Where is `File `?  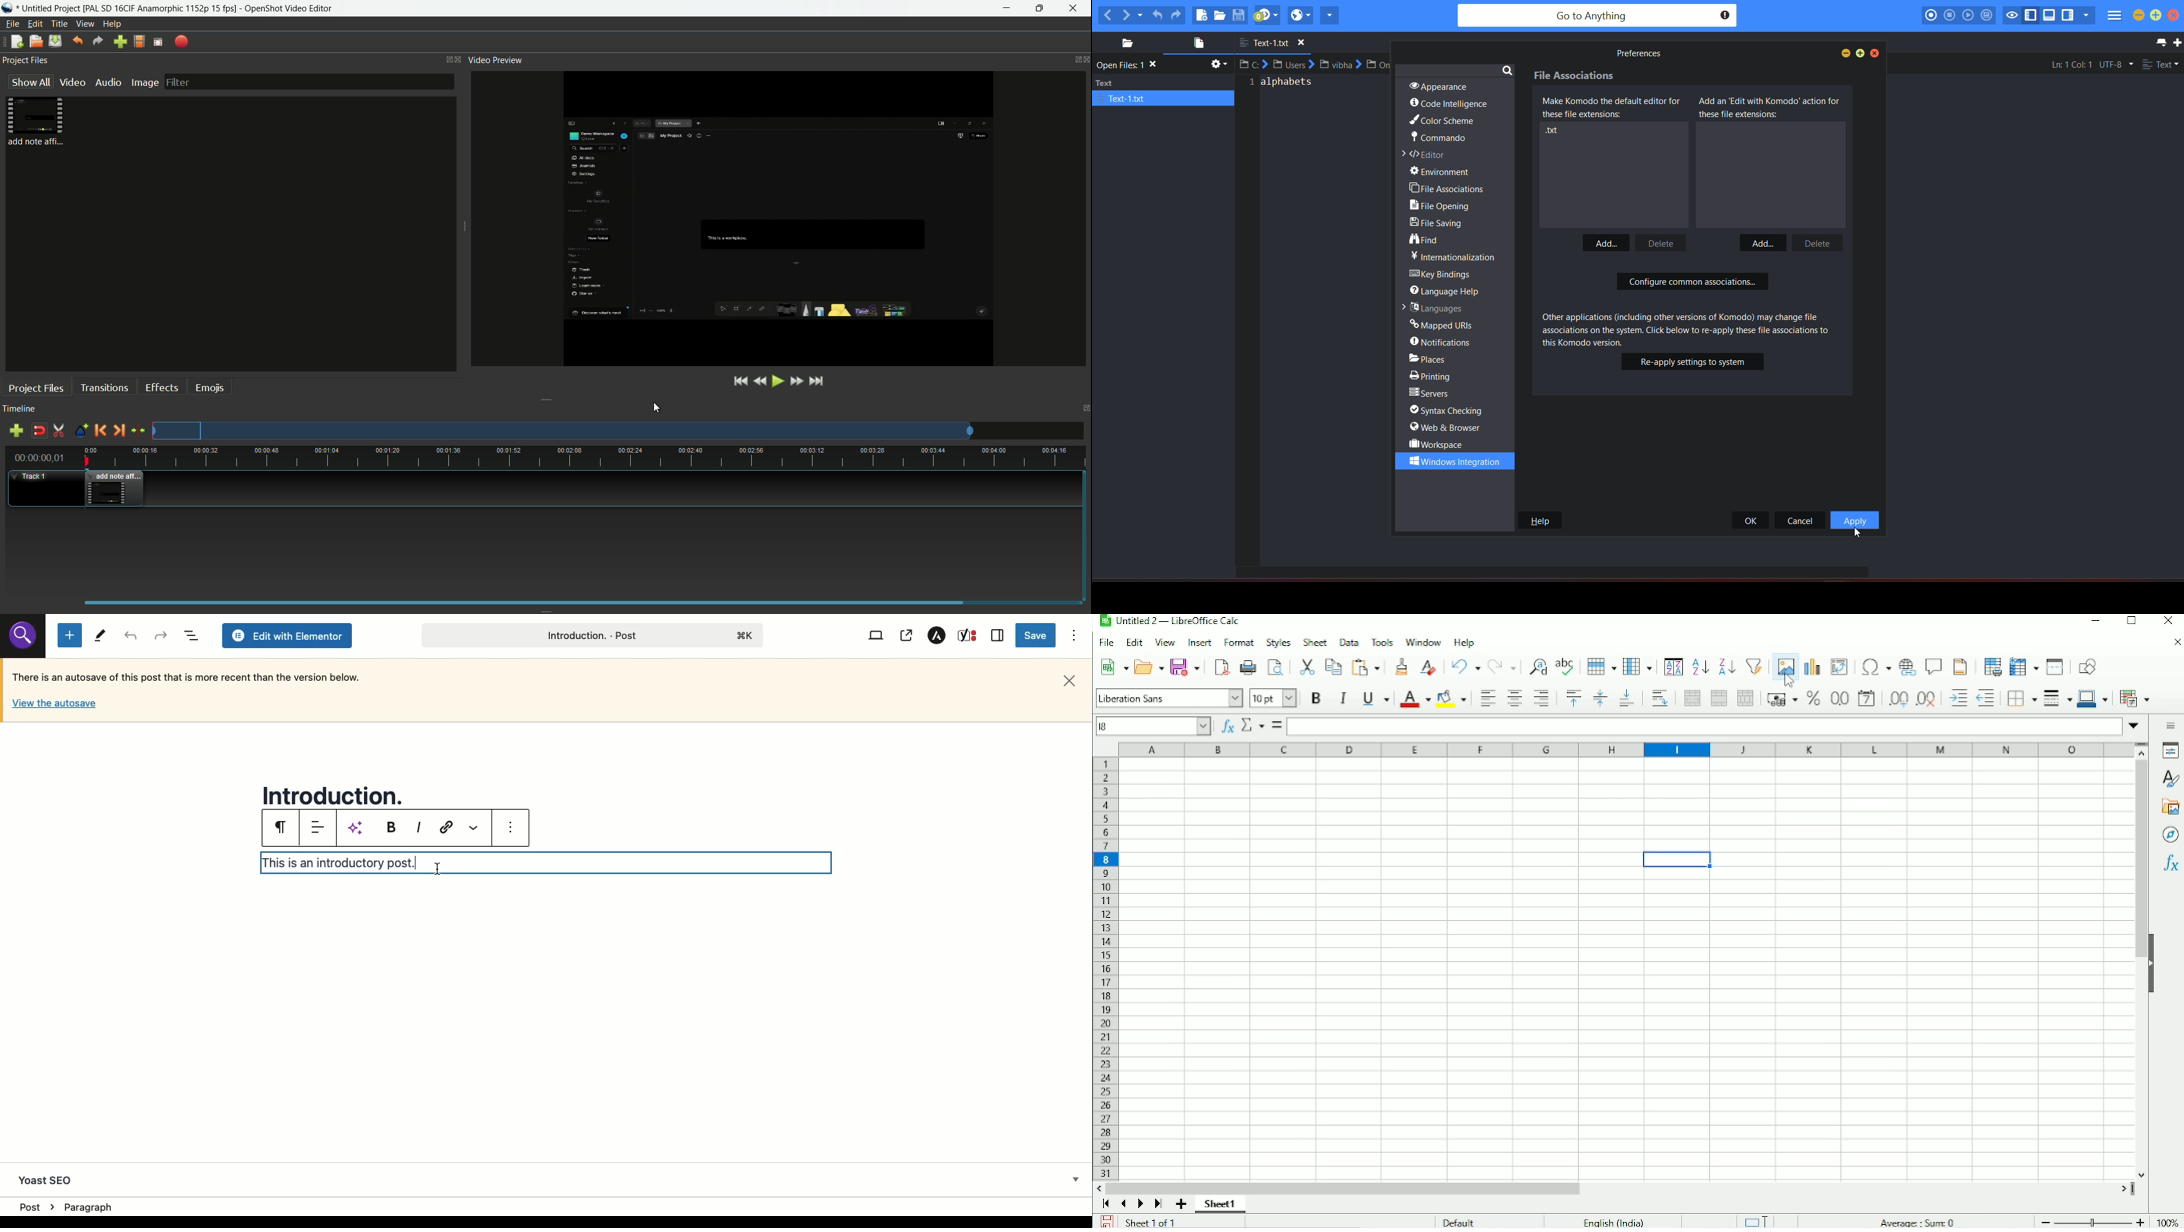 File  is located at coordinates (1106, 641).